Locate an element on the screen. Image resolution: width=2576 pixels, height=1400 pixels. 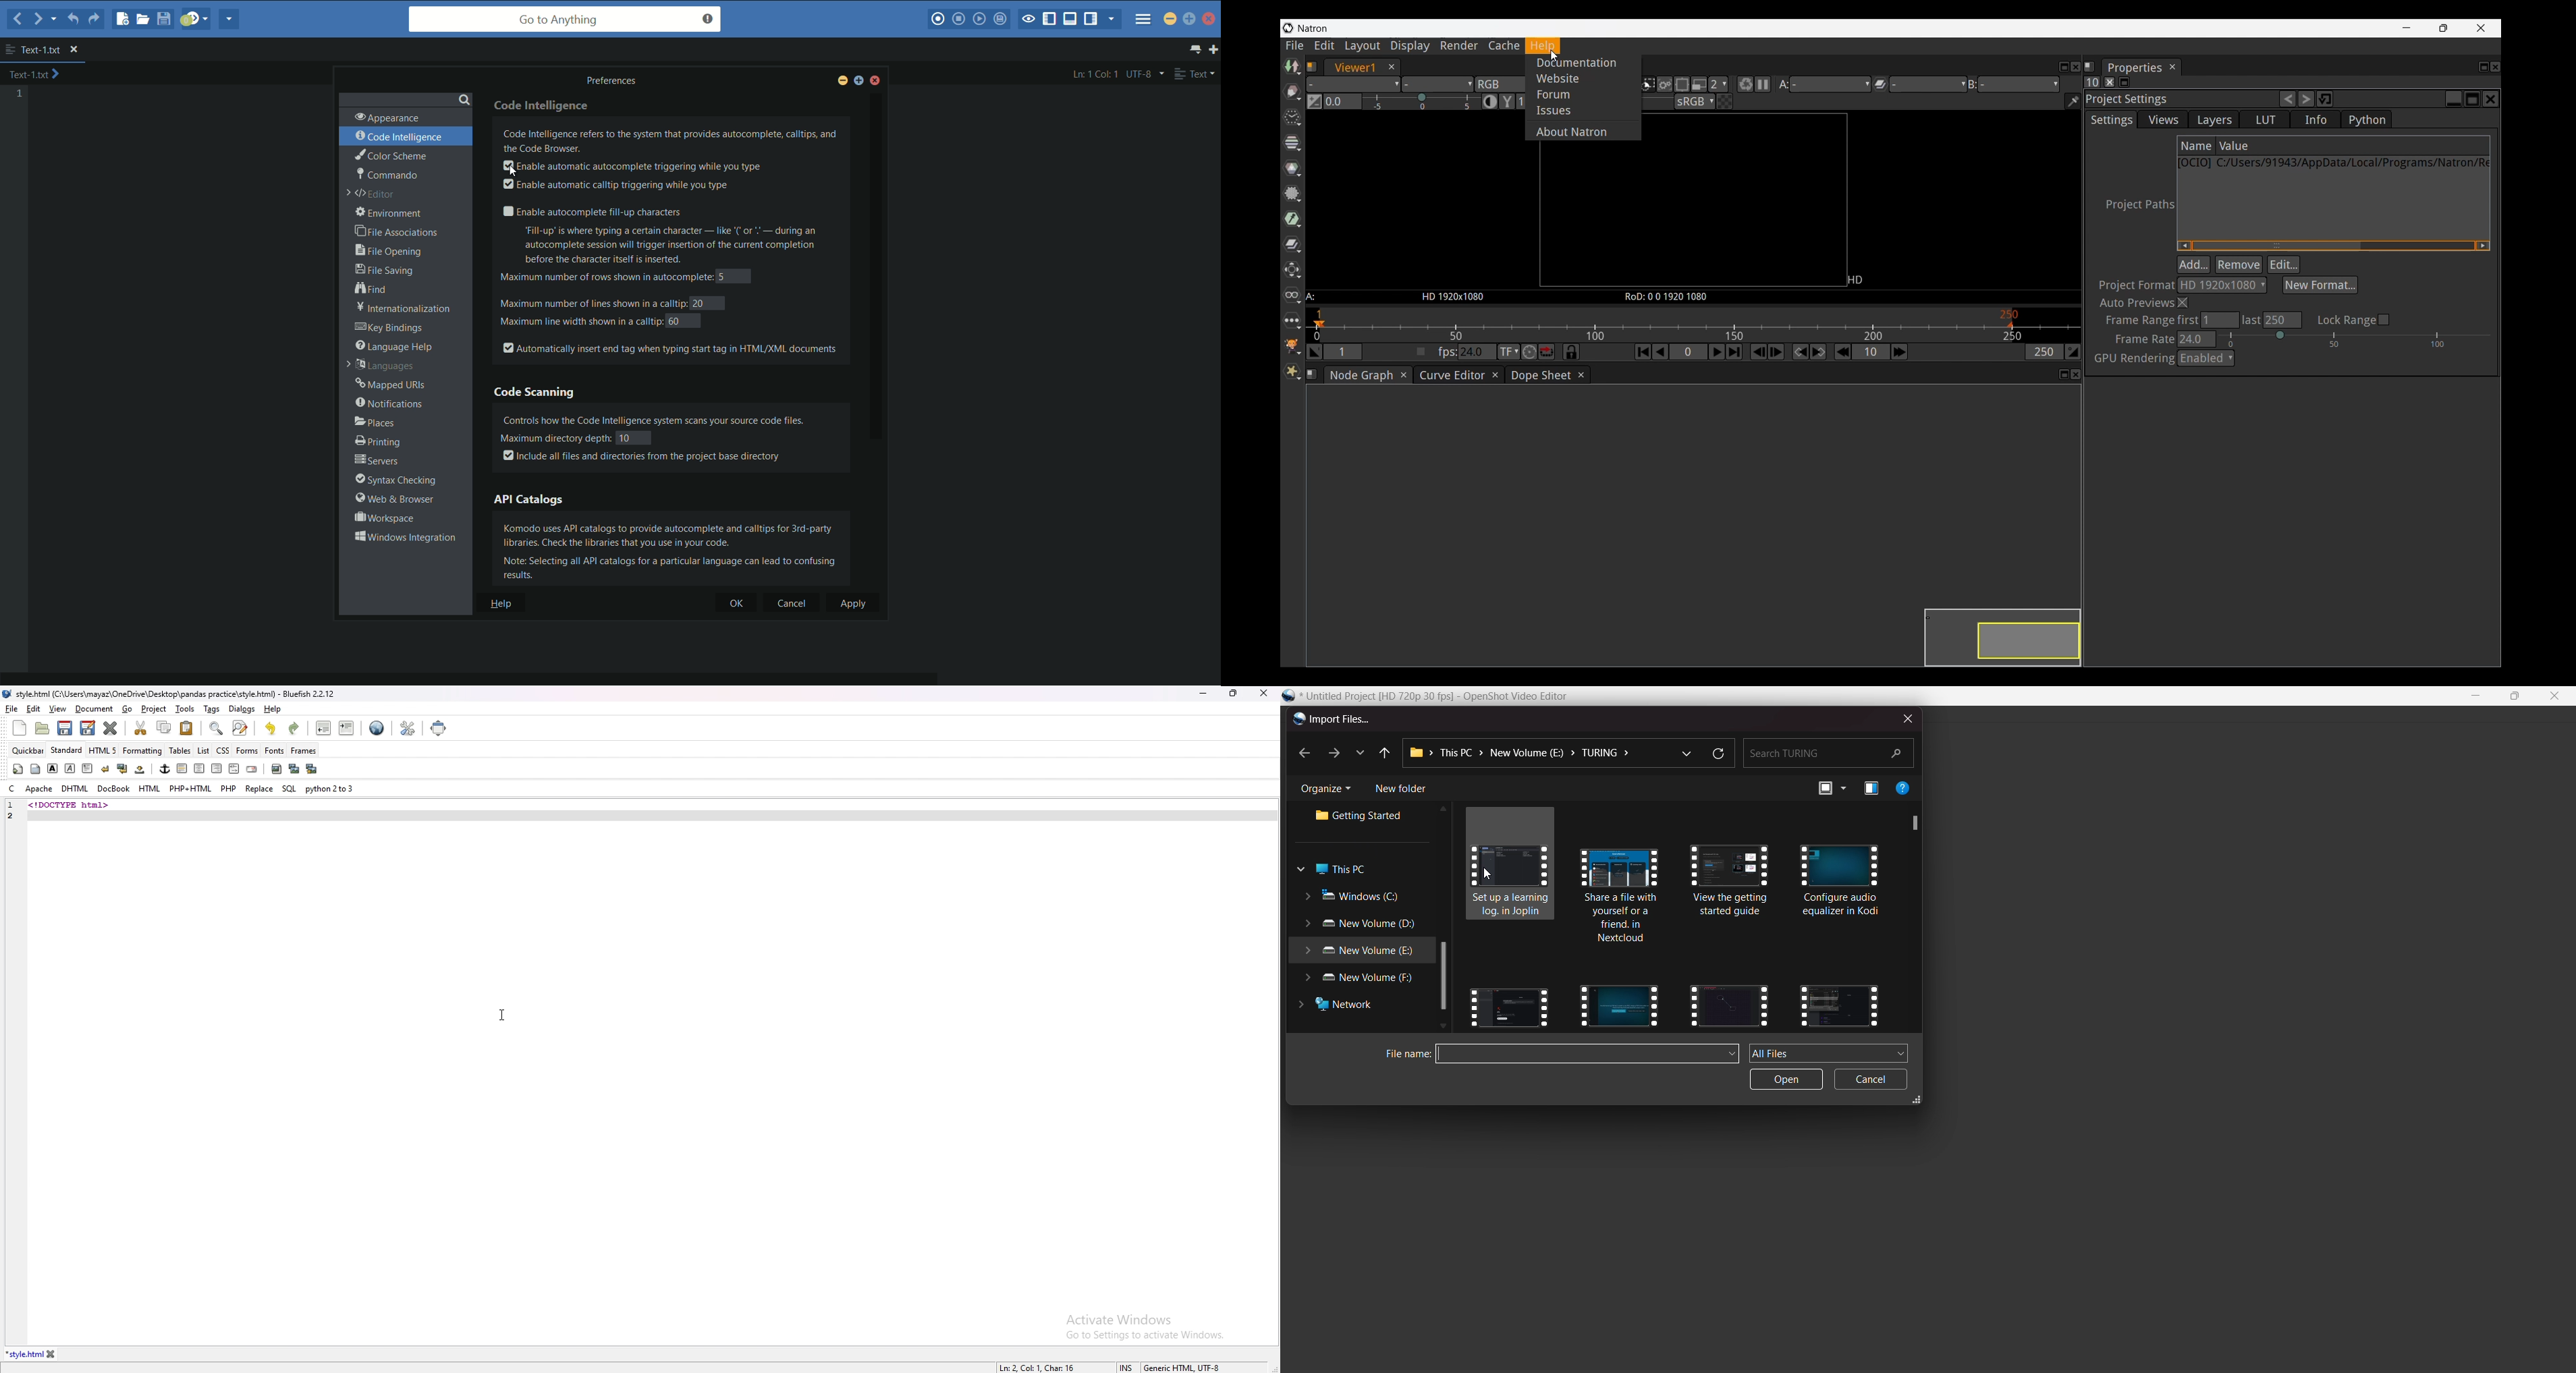
language help is located at coordinates (394, 347).